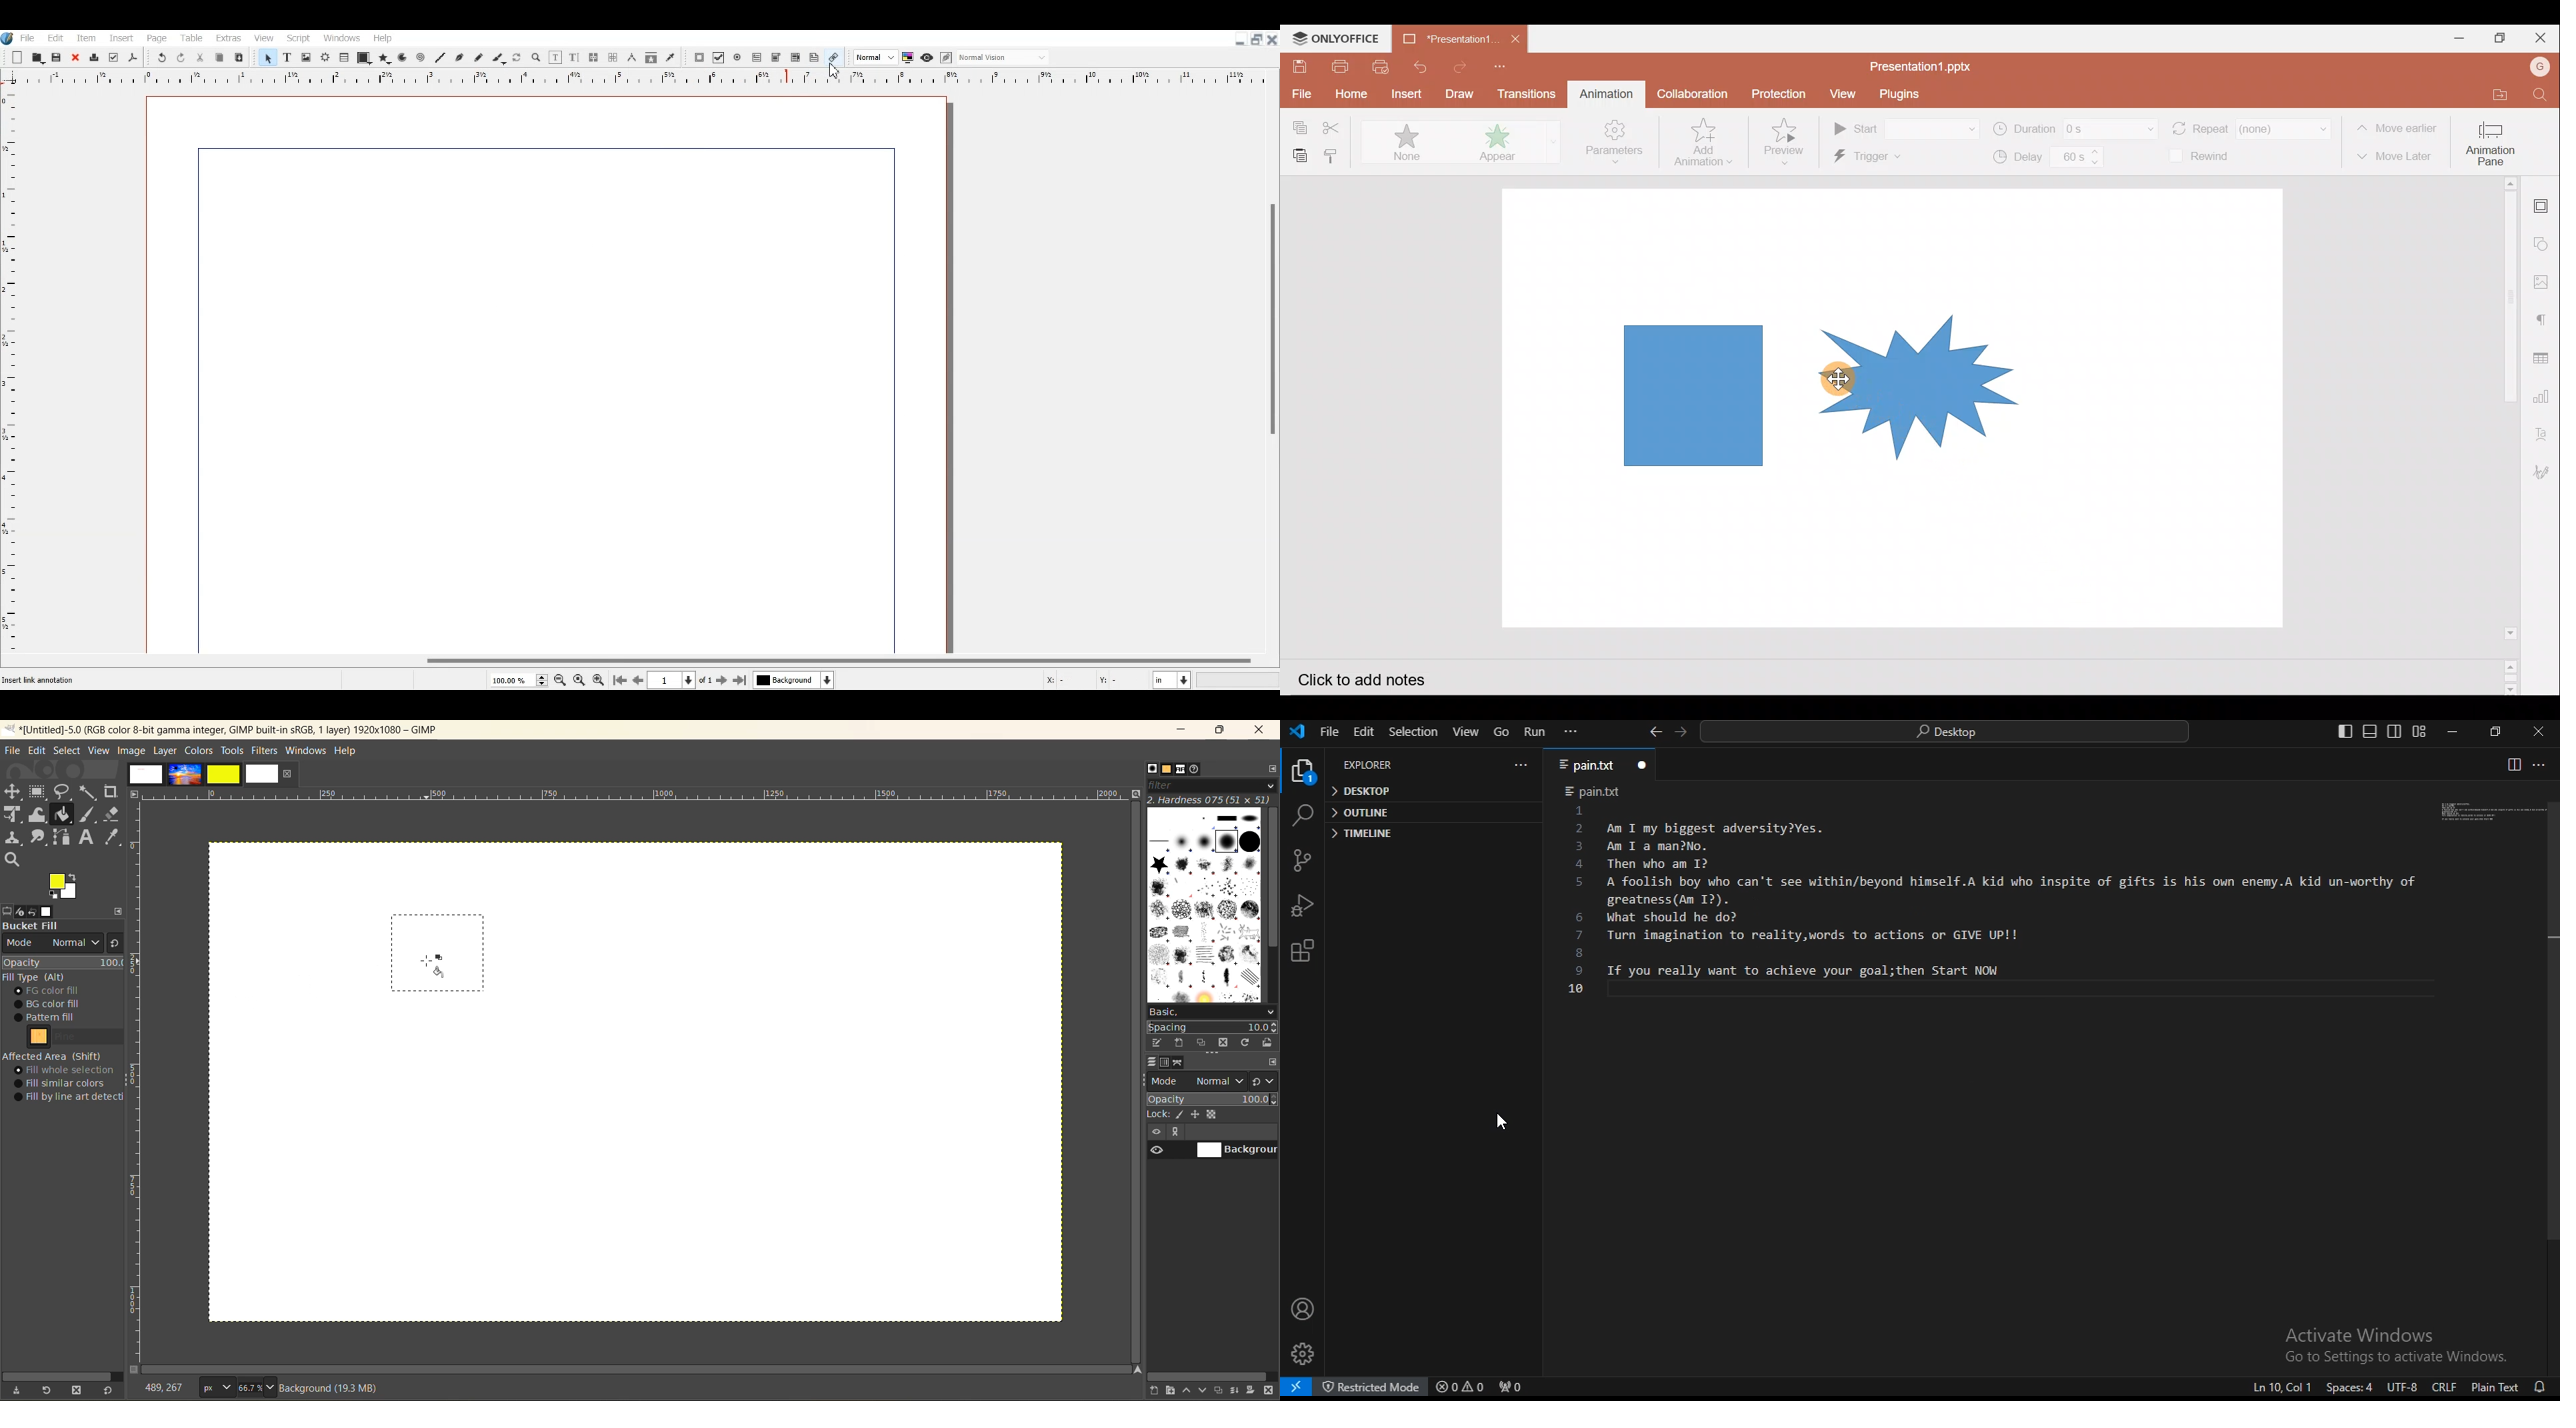  Describe the element at coordinates (579, 679) in the screenshot. I see `Zoom to 100%` at that location.